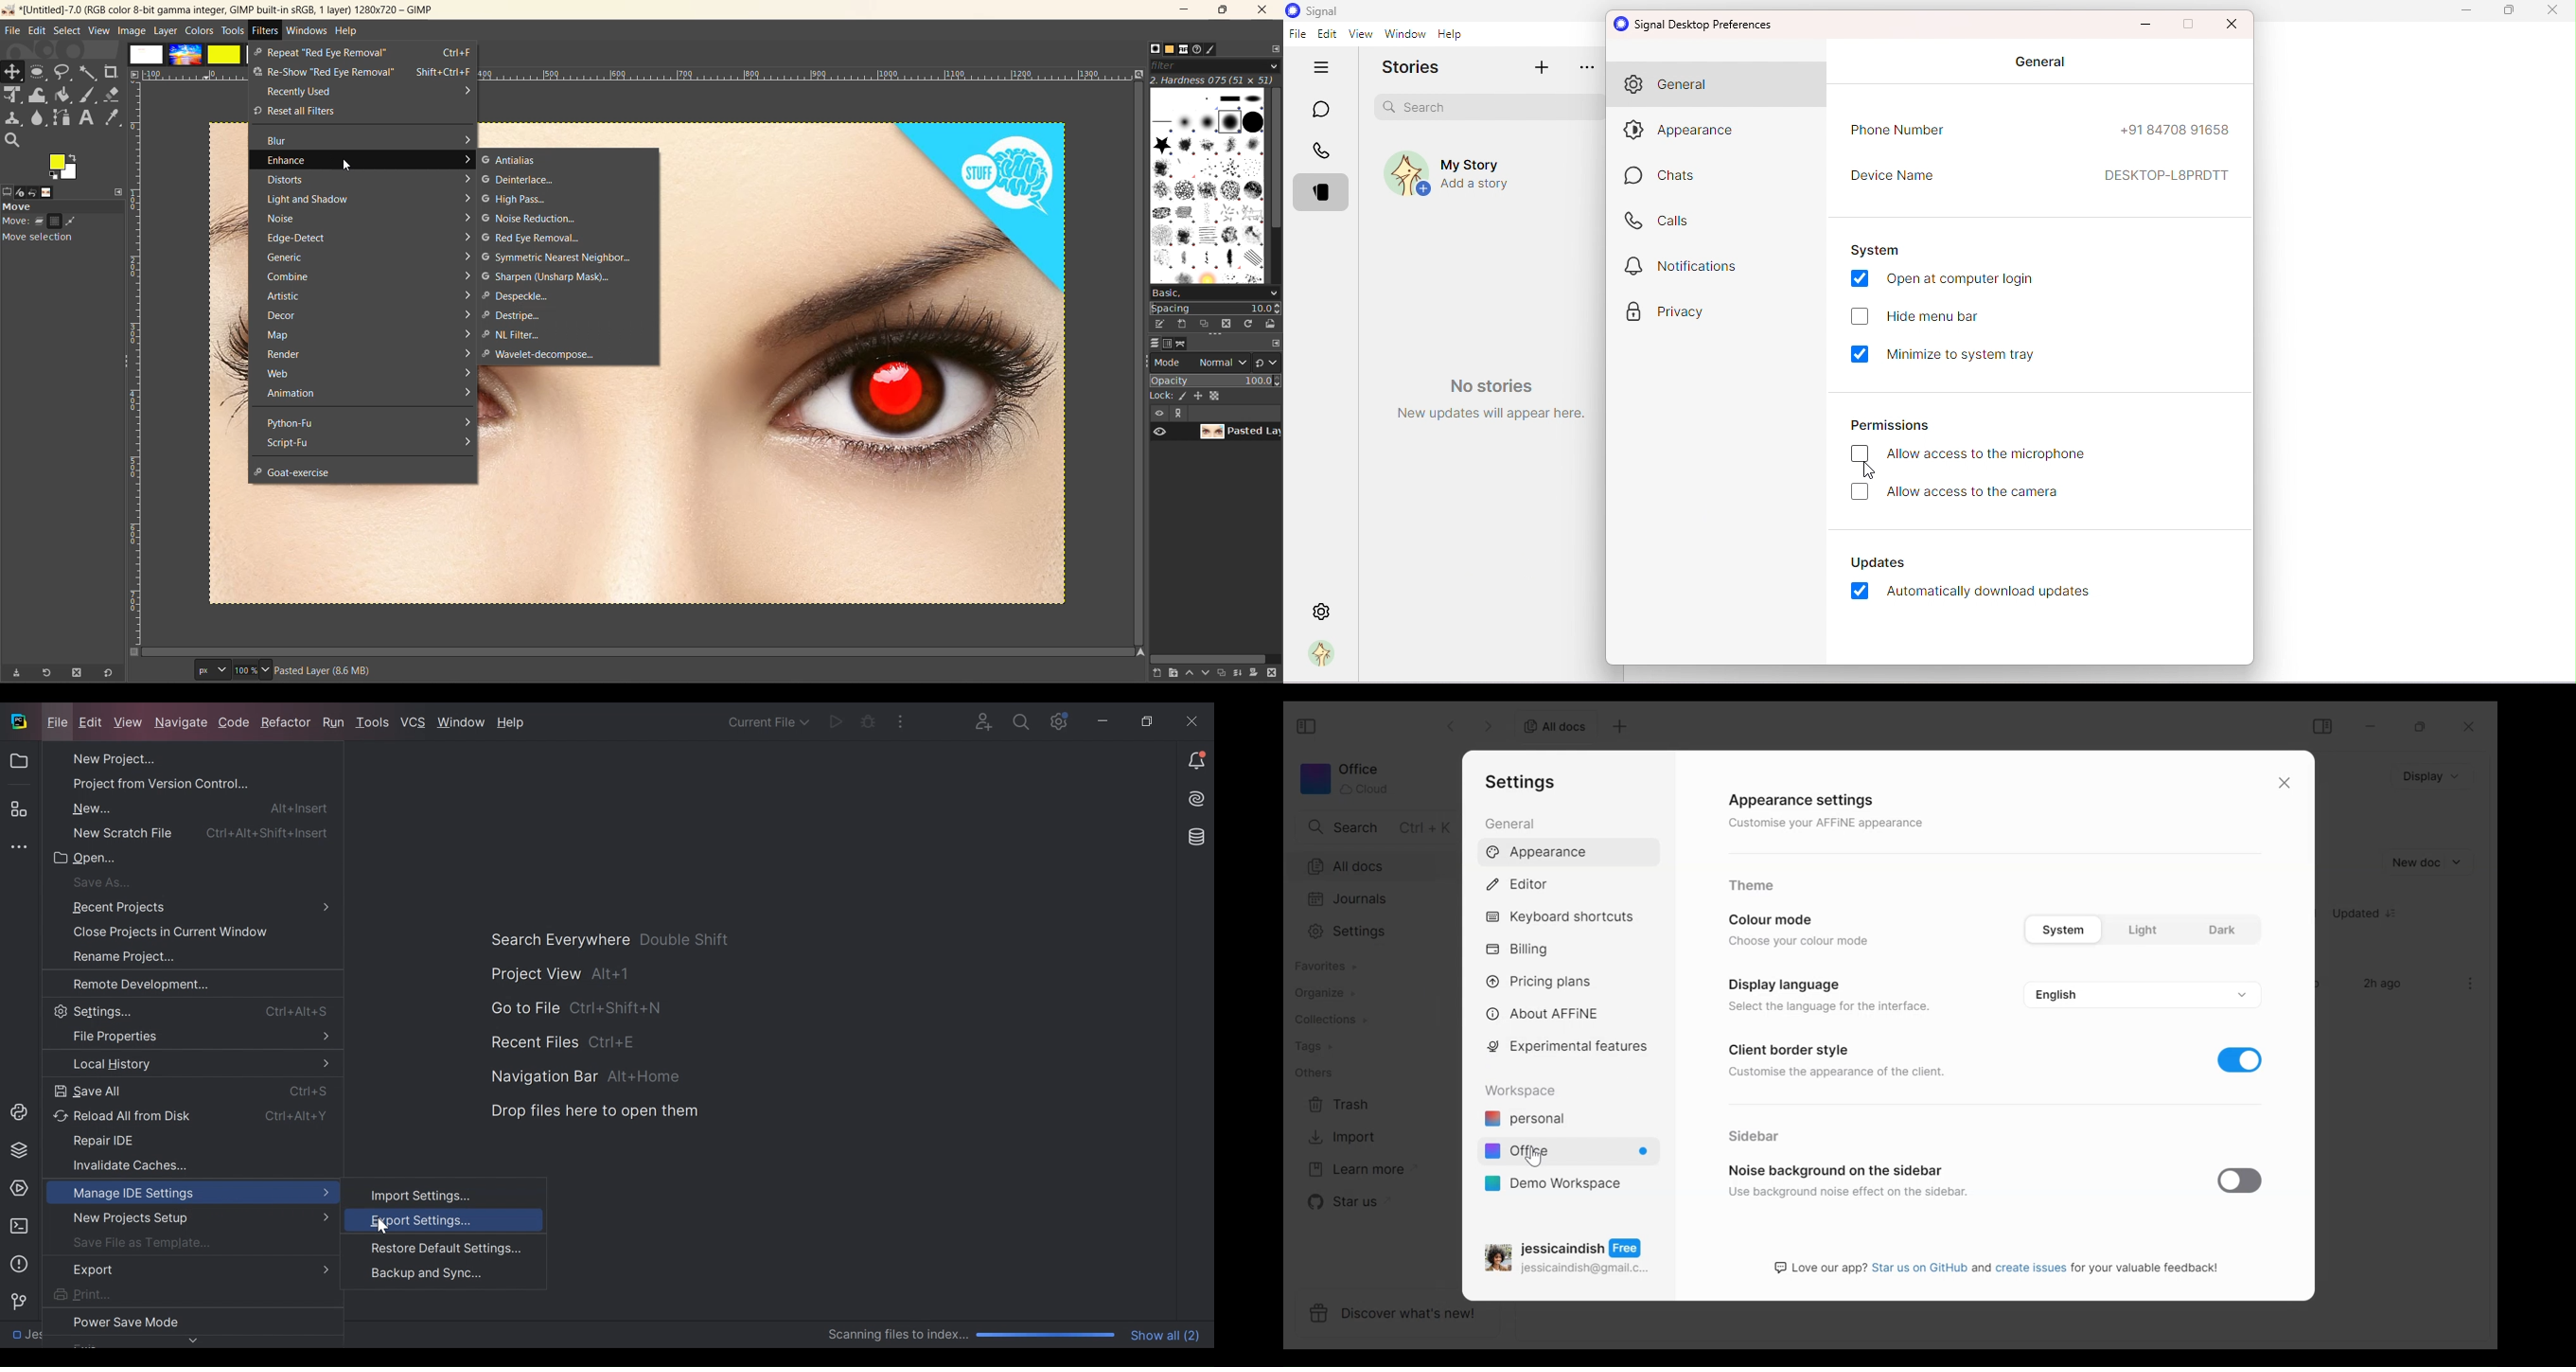  What do you see at coordinates (366, 373) in the screenshot?
I see `web` at bounding box center [366, 373].